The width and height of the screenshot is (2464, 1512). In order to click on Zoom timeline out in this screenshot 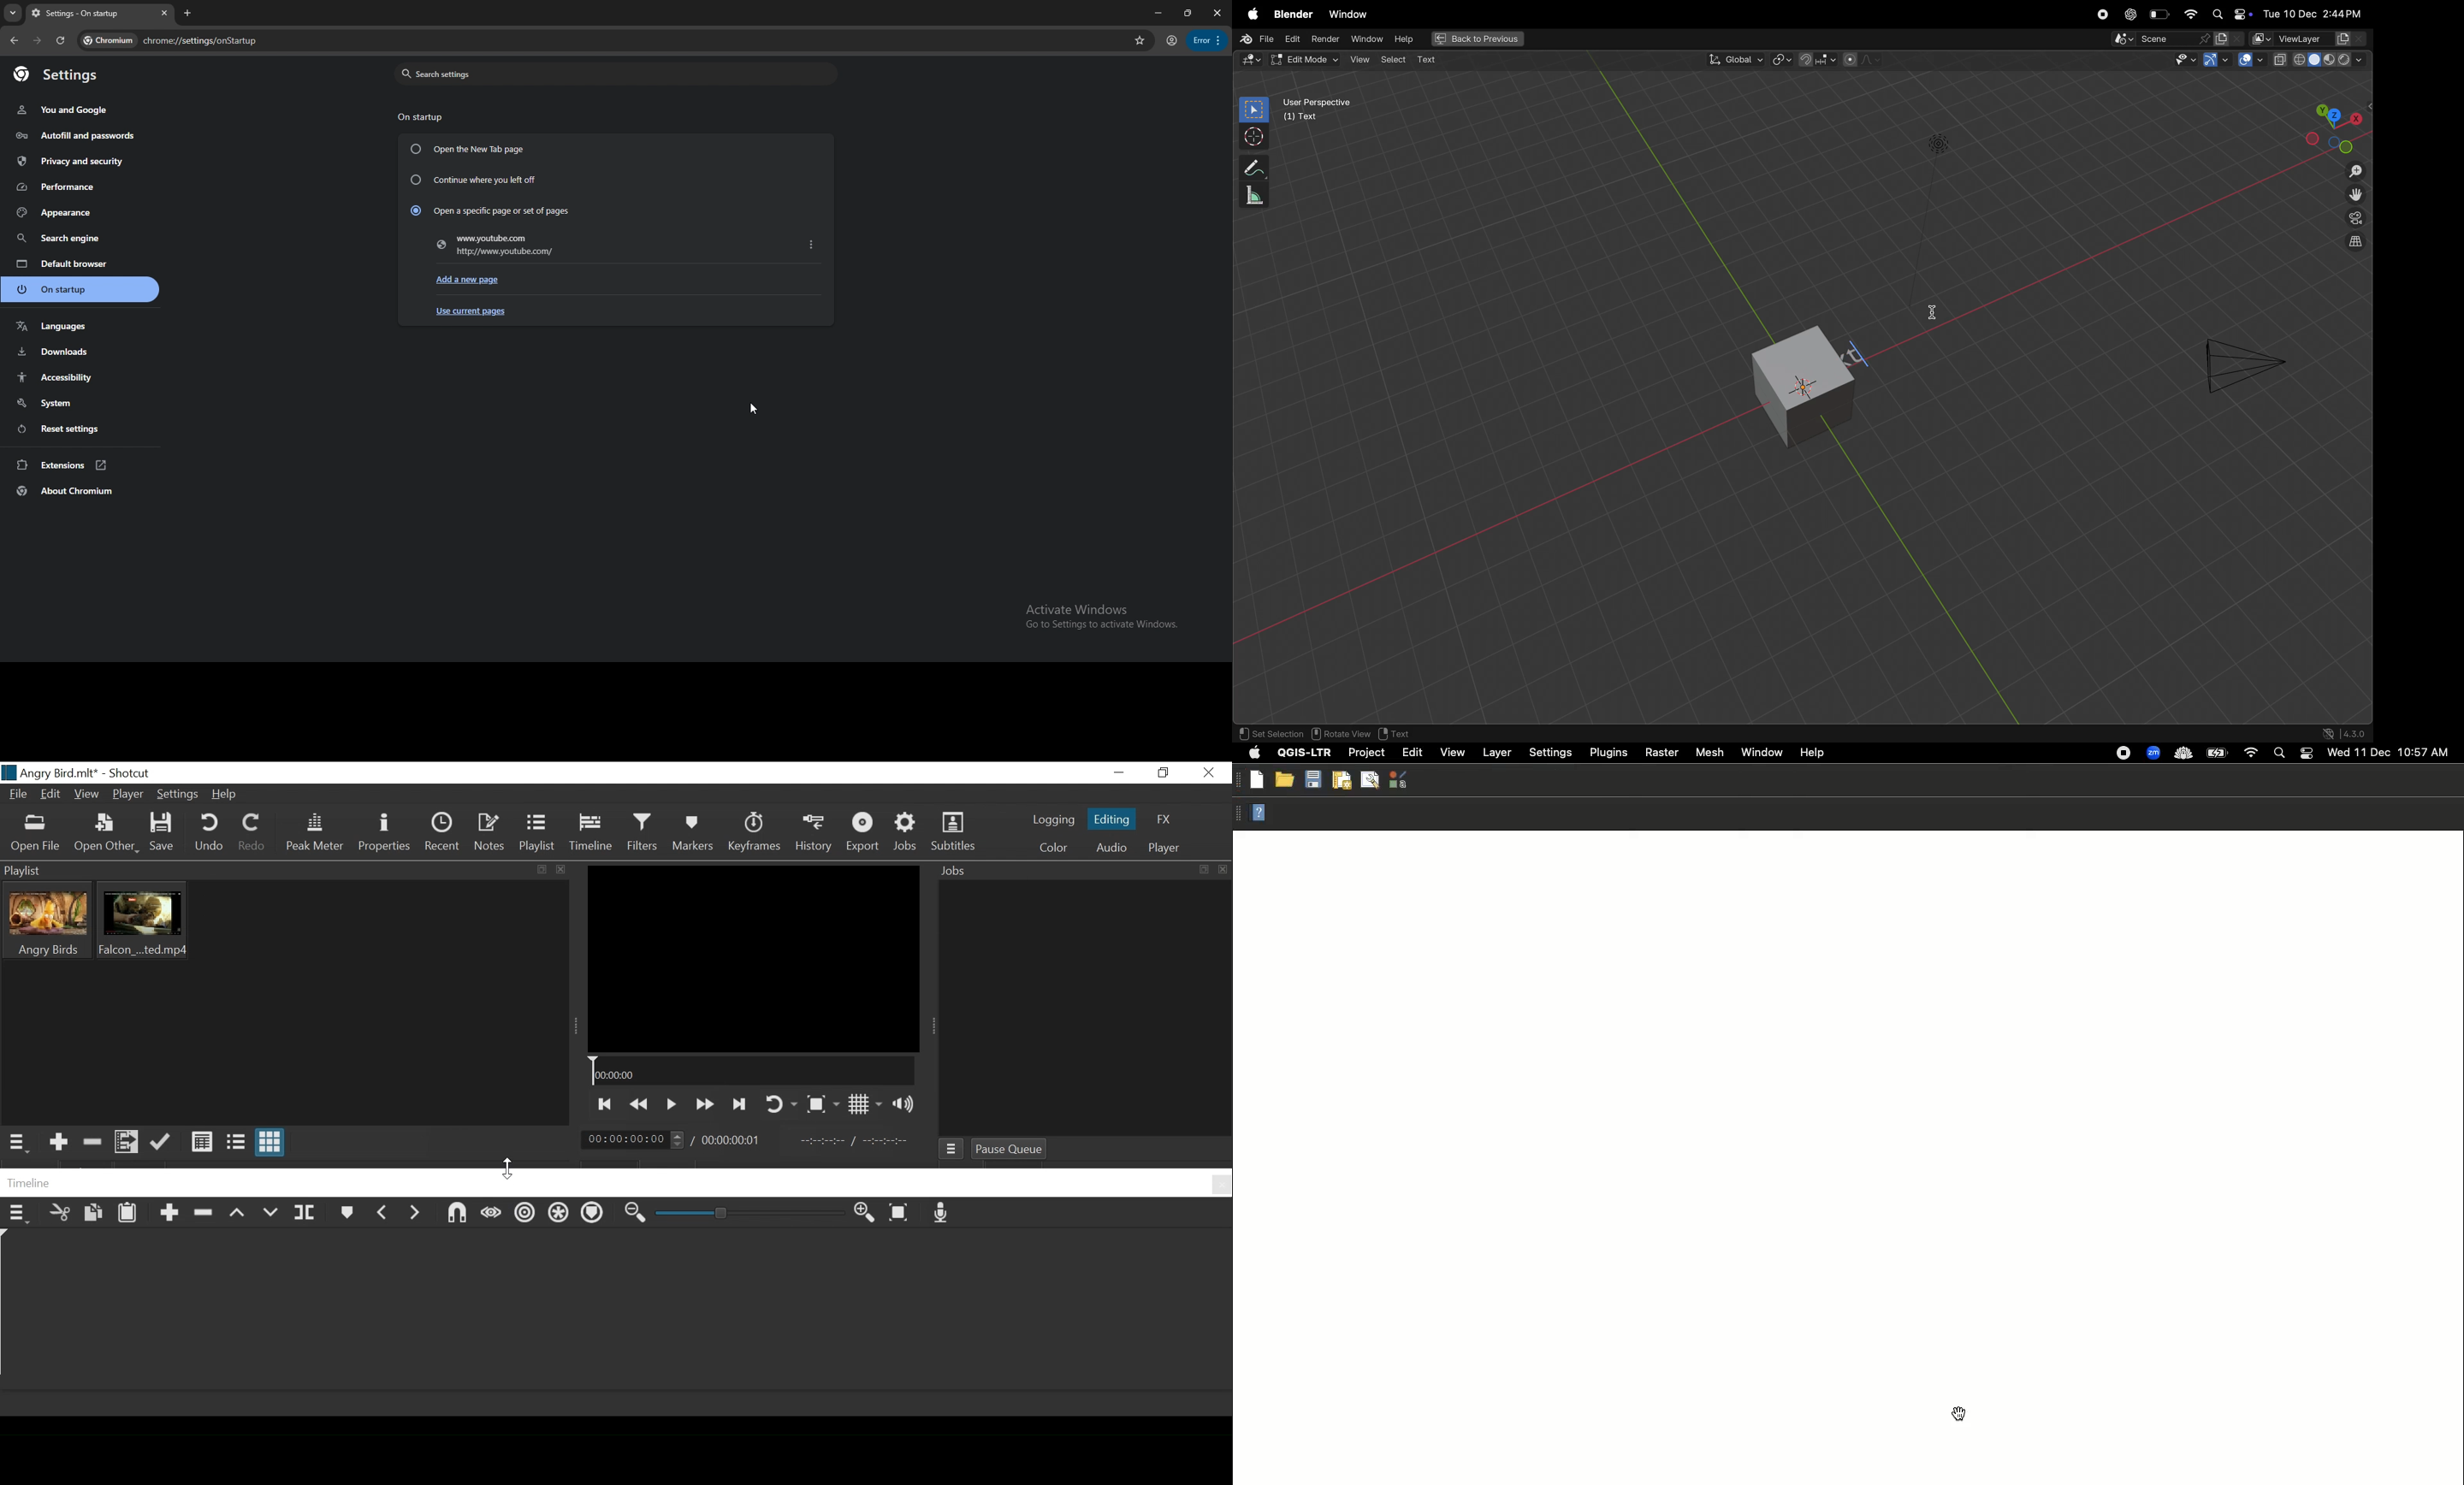, I will do `click(863, 1215)`.